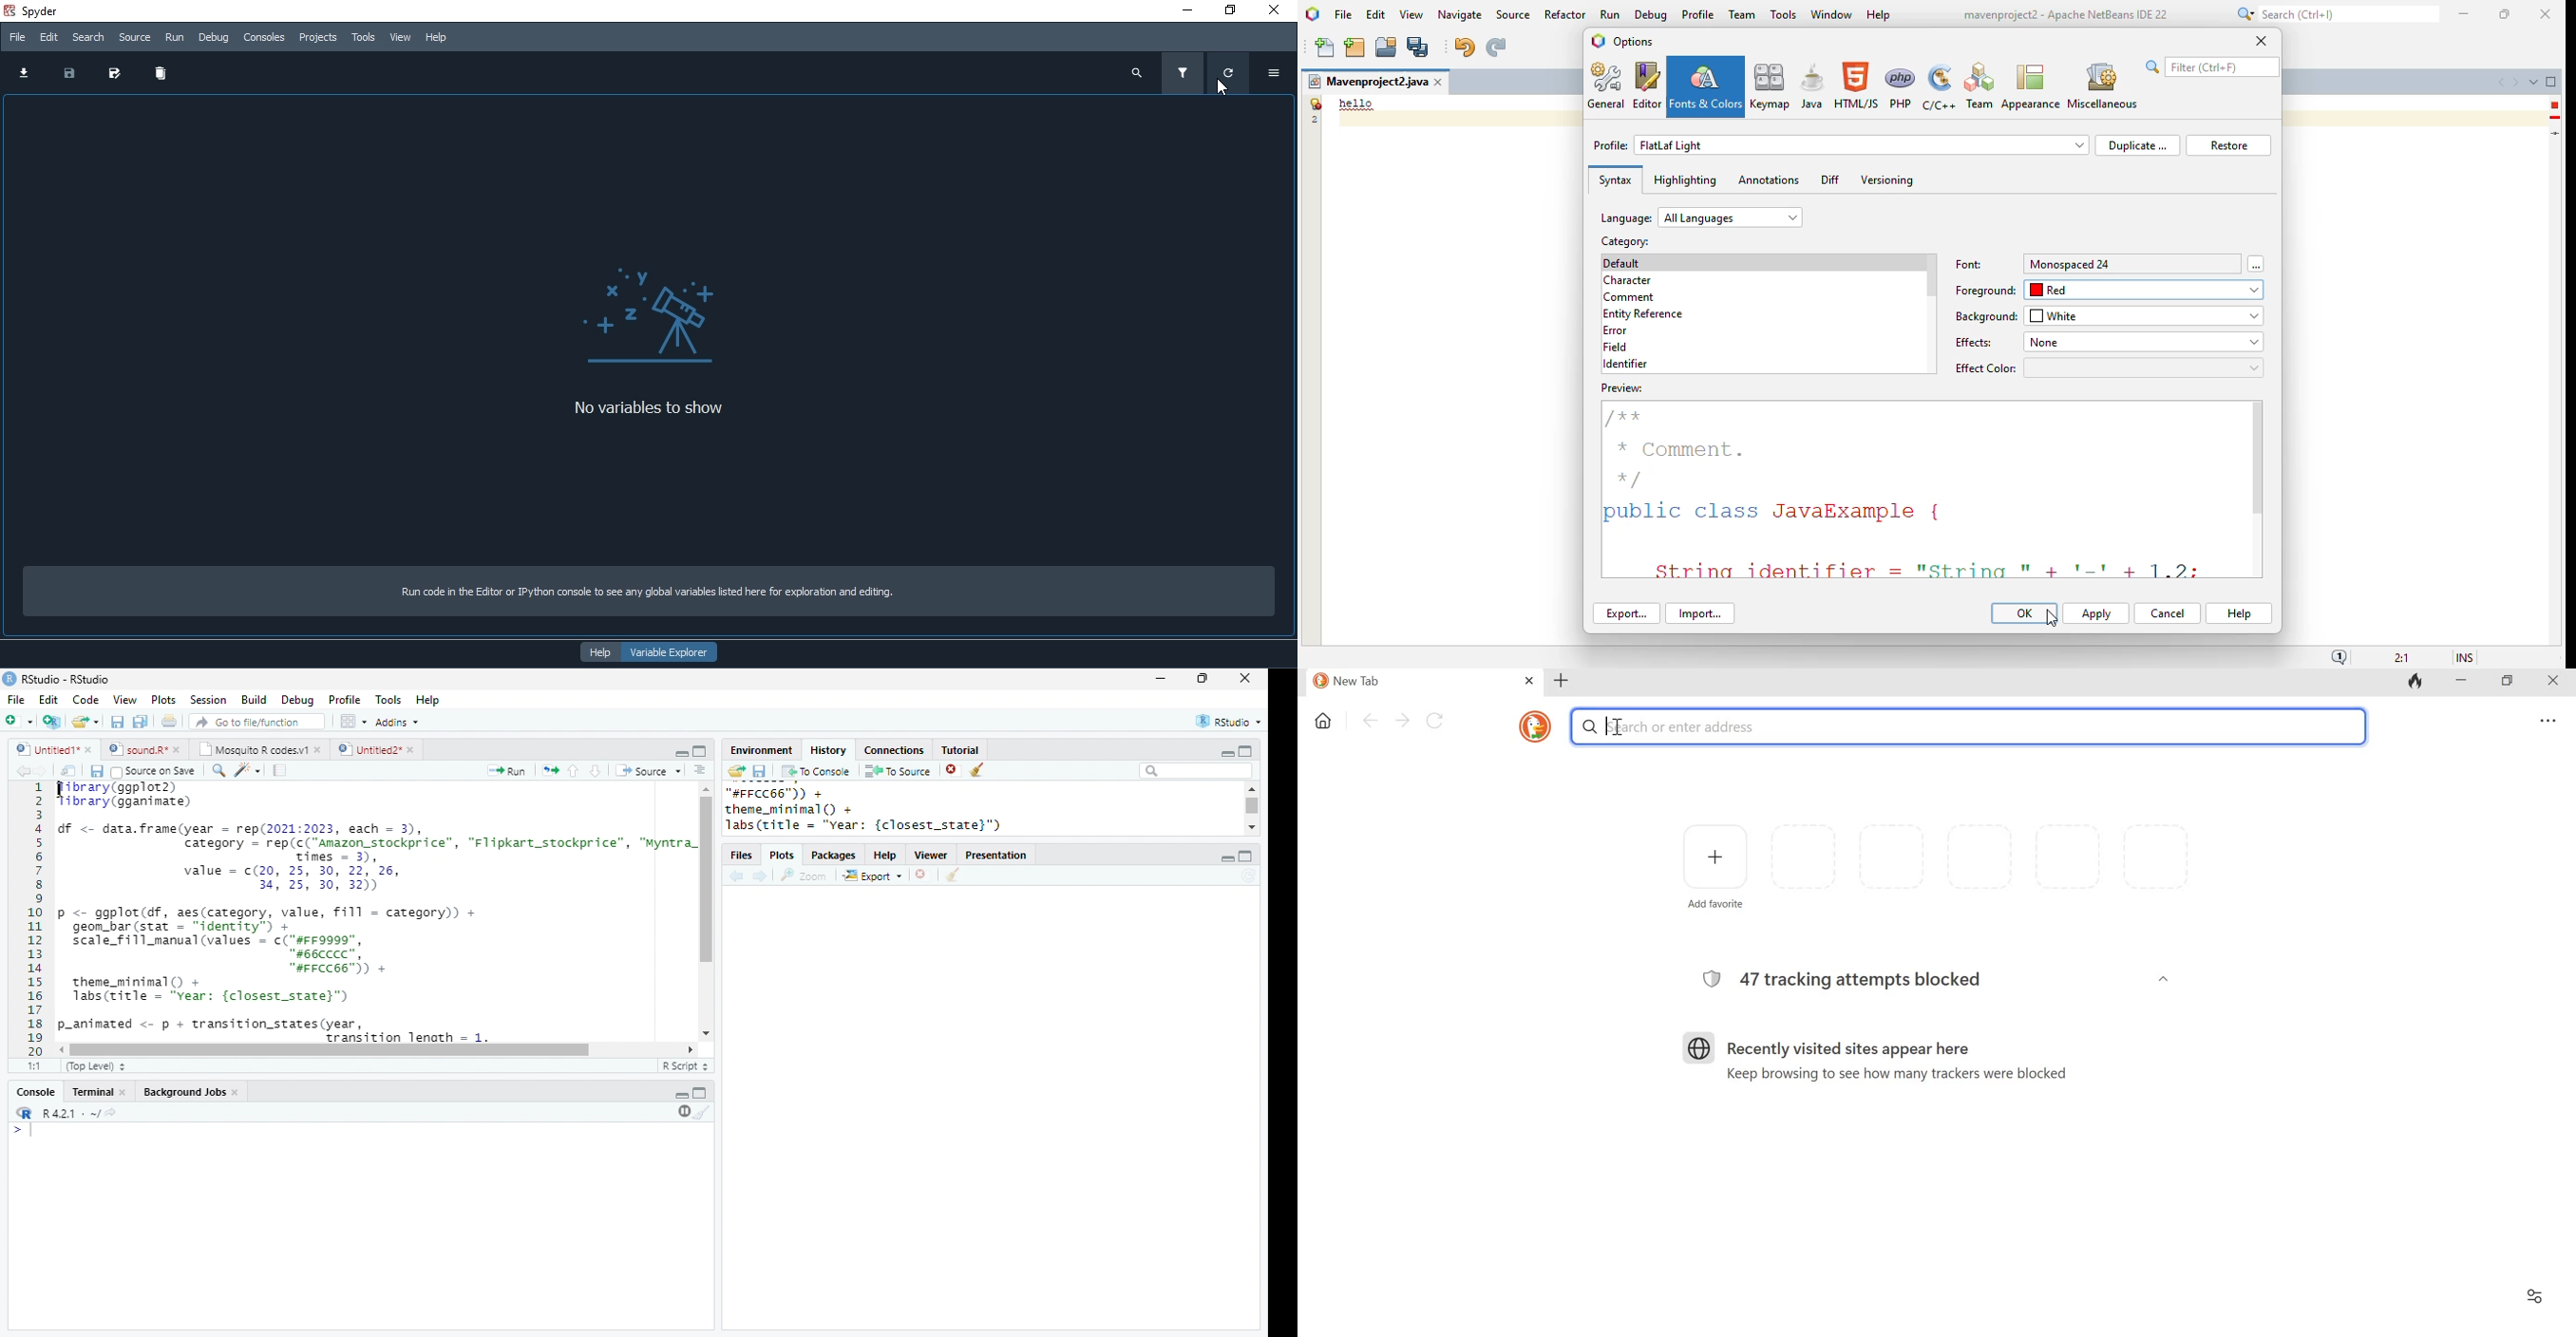 This screenshot has height=1344, width=2576. I want to click on value = c(20, 25, 30, 22, 26,
34, 25, 30, 32), so click(302, 879).